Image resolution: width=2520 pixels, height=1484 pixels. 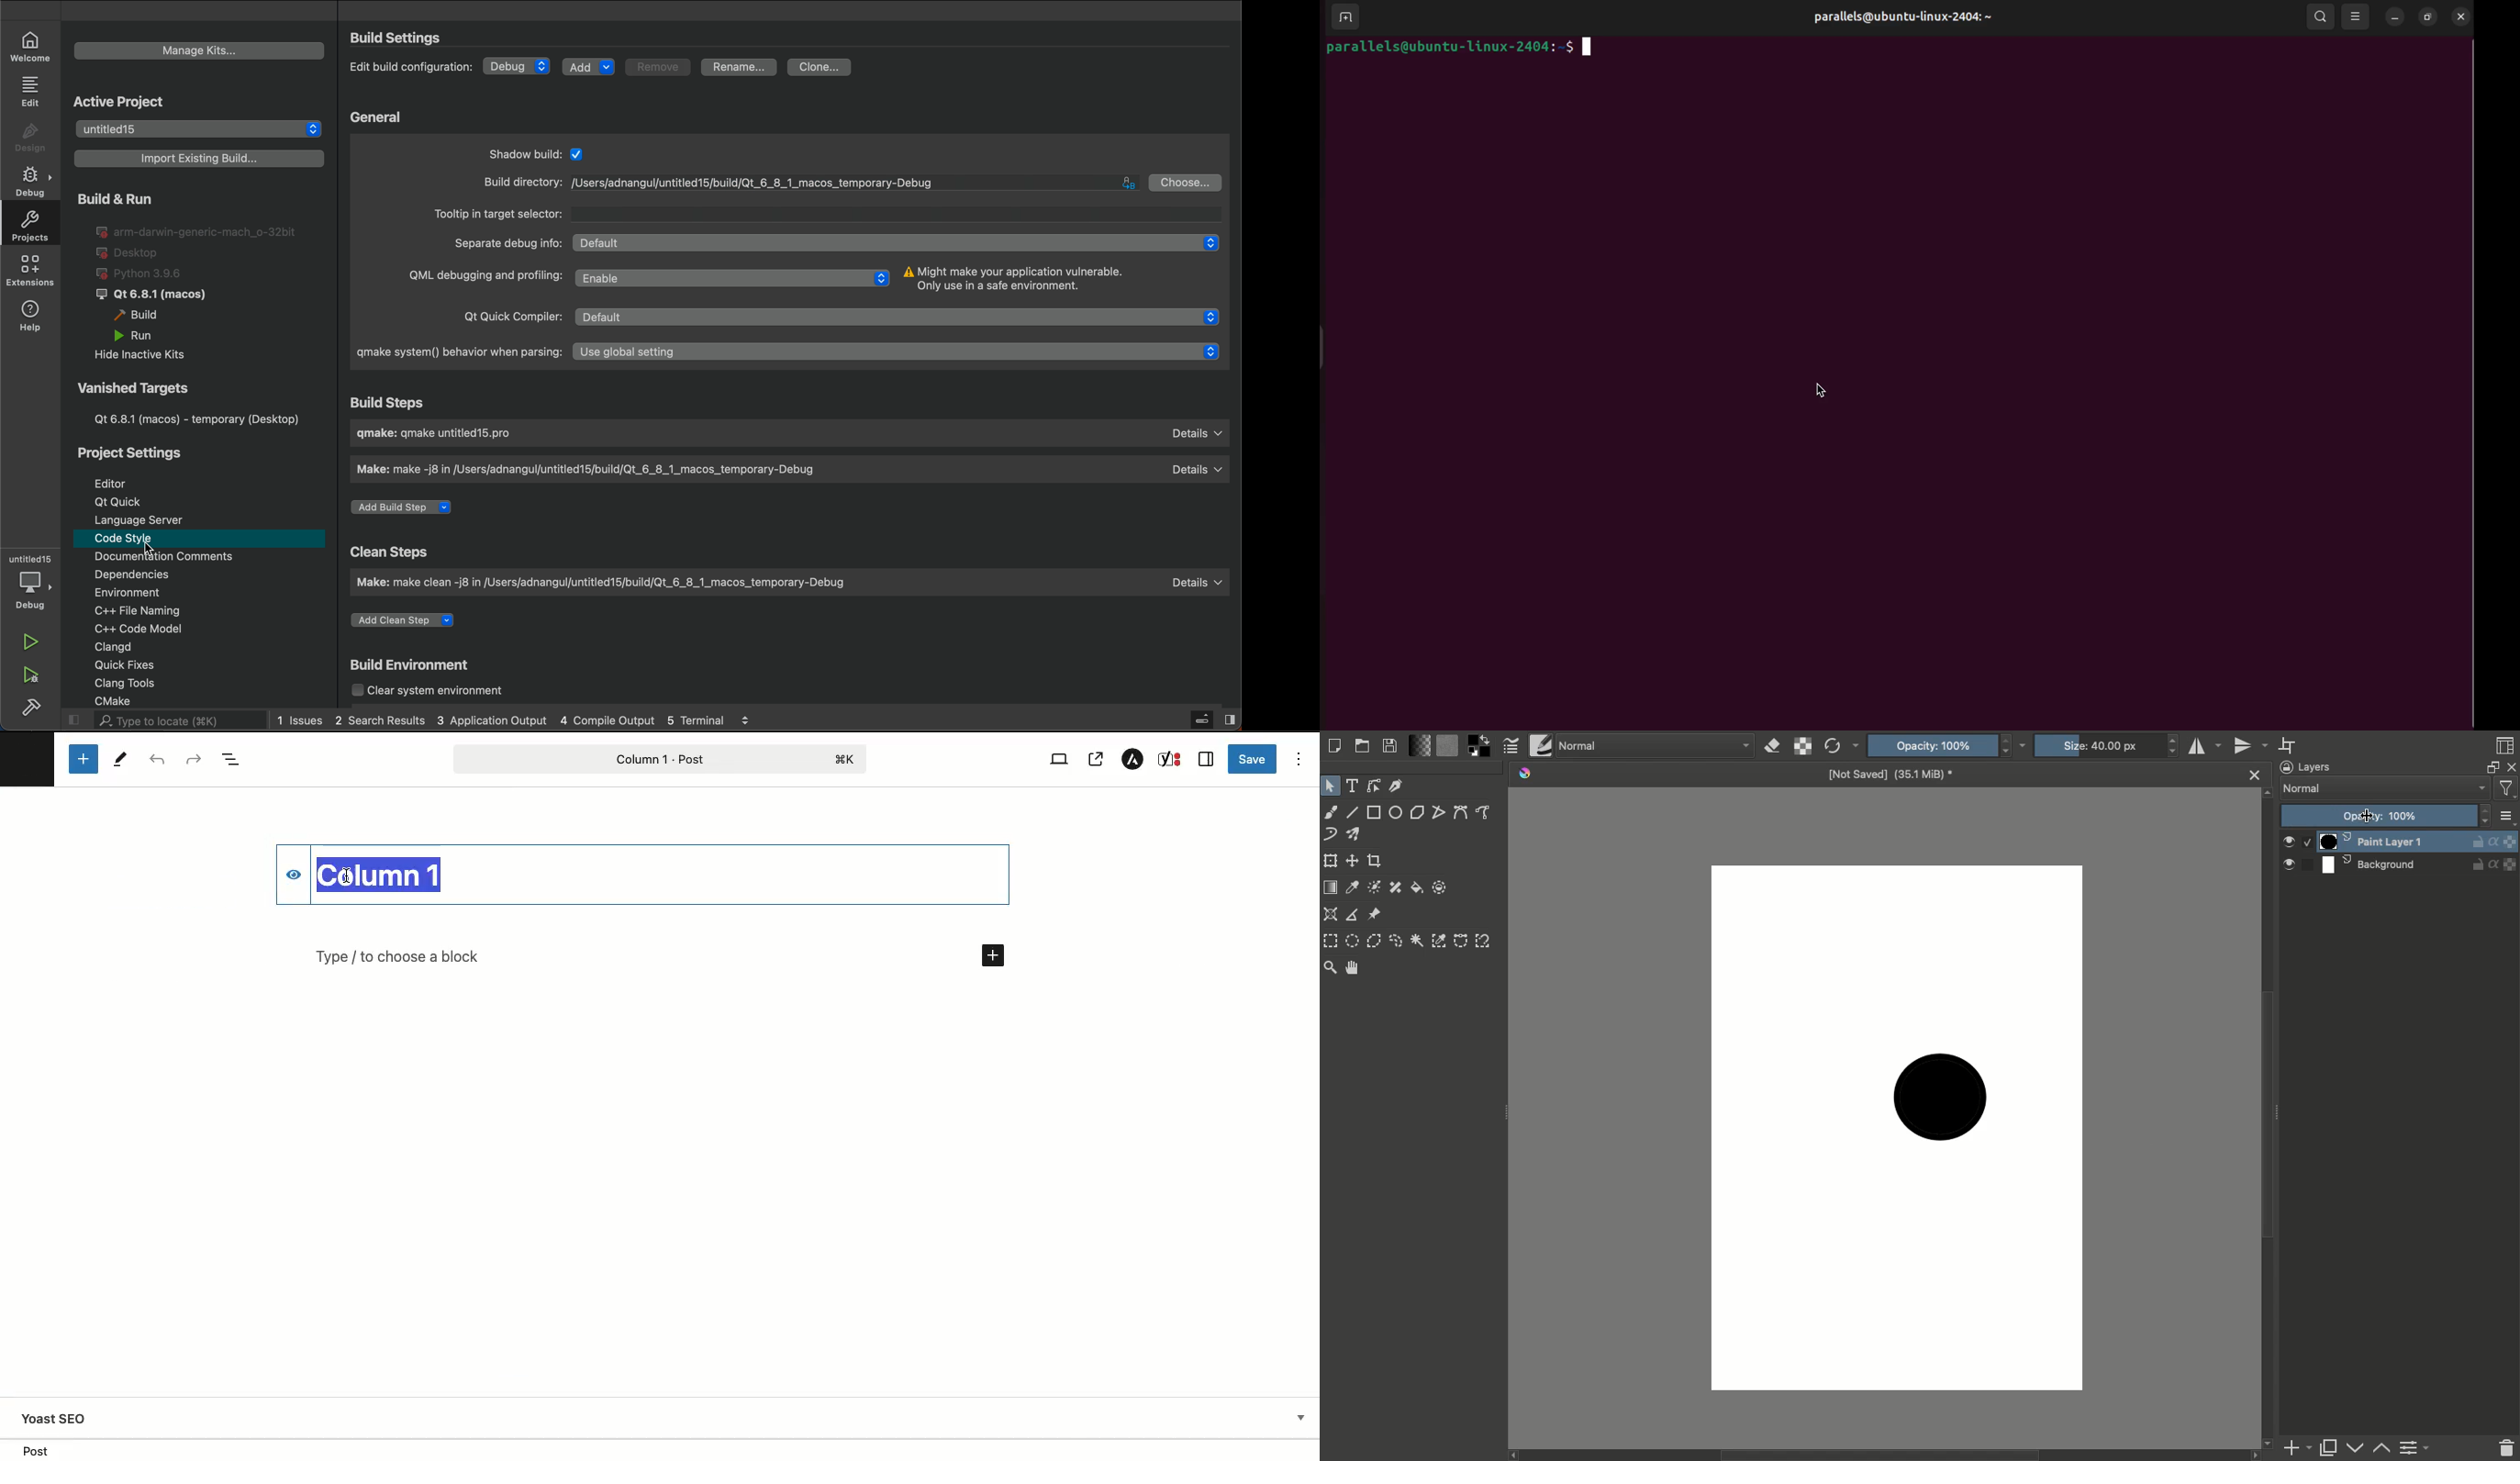 What do you see at coordinates (1331, 786) in the screenshot?
I see `Select` at bounding box center [1331, 786].